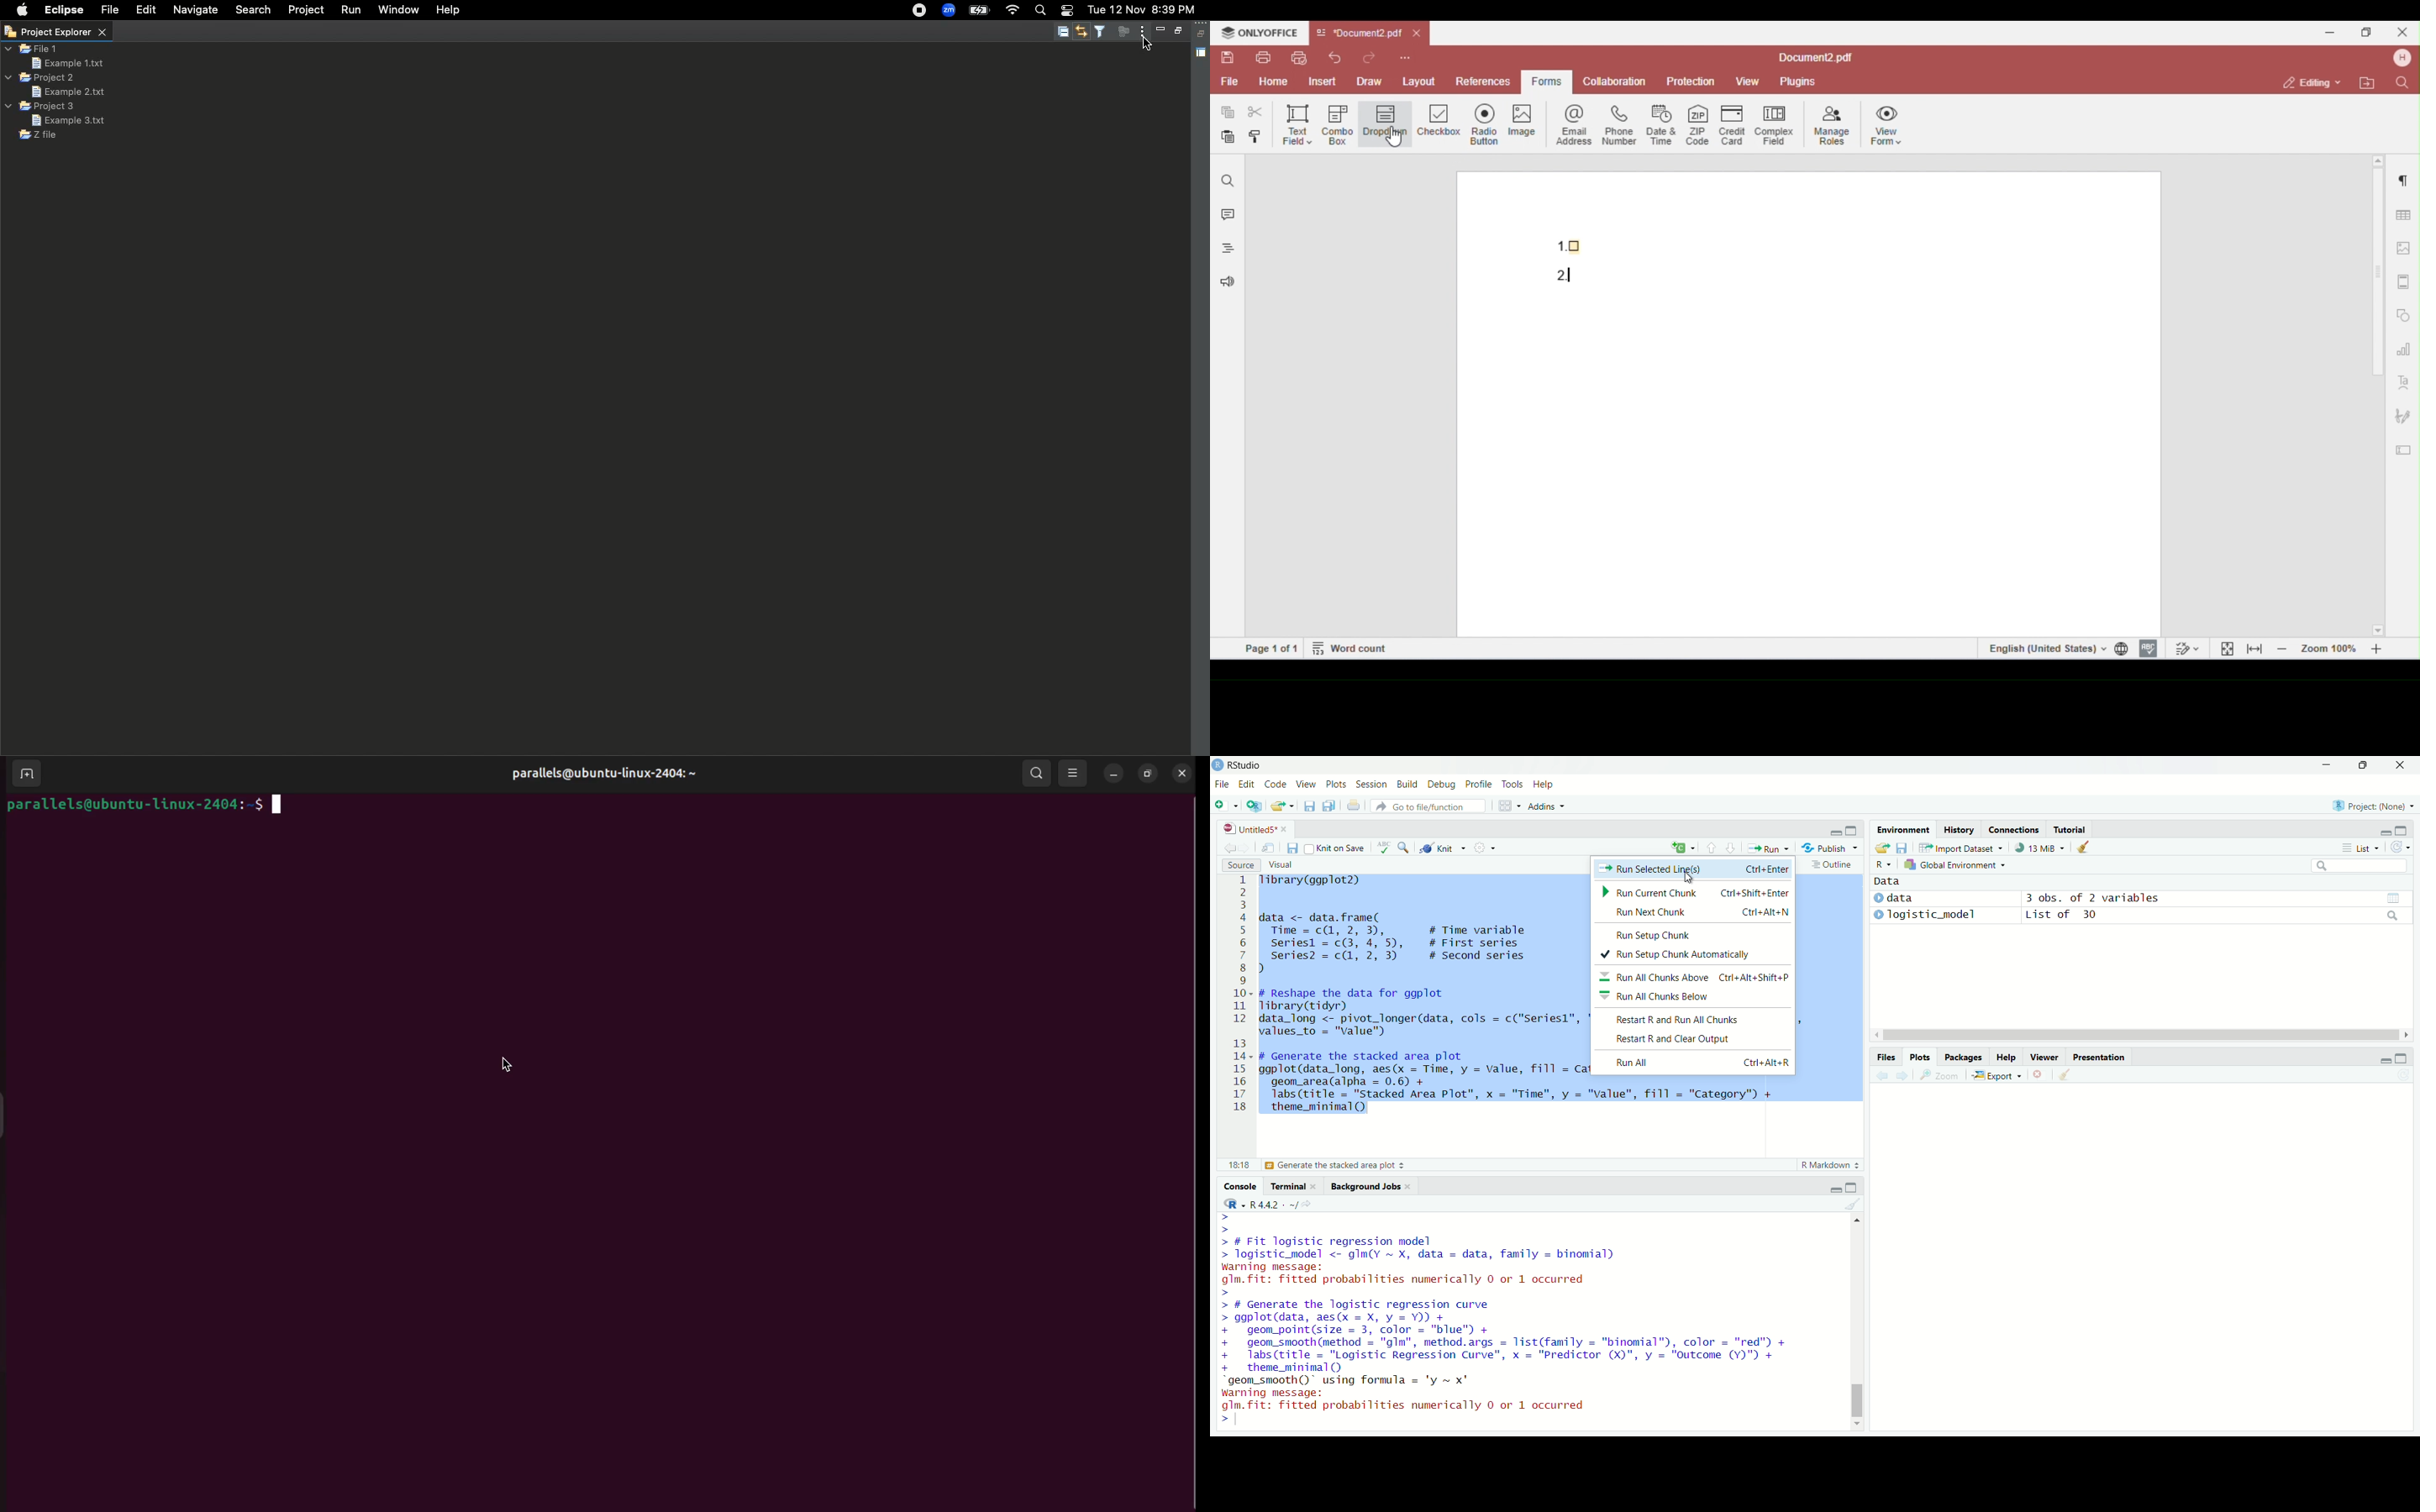 This screenshot has width=2436, height=1512. What do you see at coordinates (2138, 1036) in the screenshot?
I see `scroll bar` at bounding box center [2138, 1036].